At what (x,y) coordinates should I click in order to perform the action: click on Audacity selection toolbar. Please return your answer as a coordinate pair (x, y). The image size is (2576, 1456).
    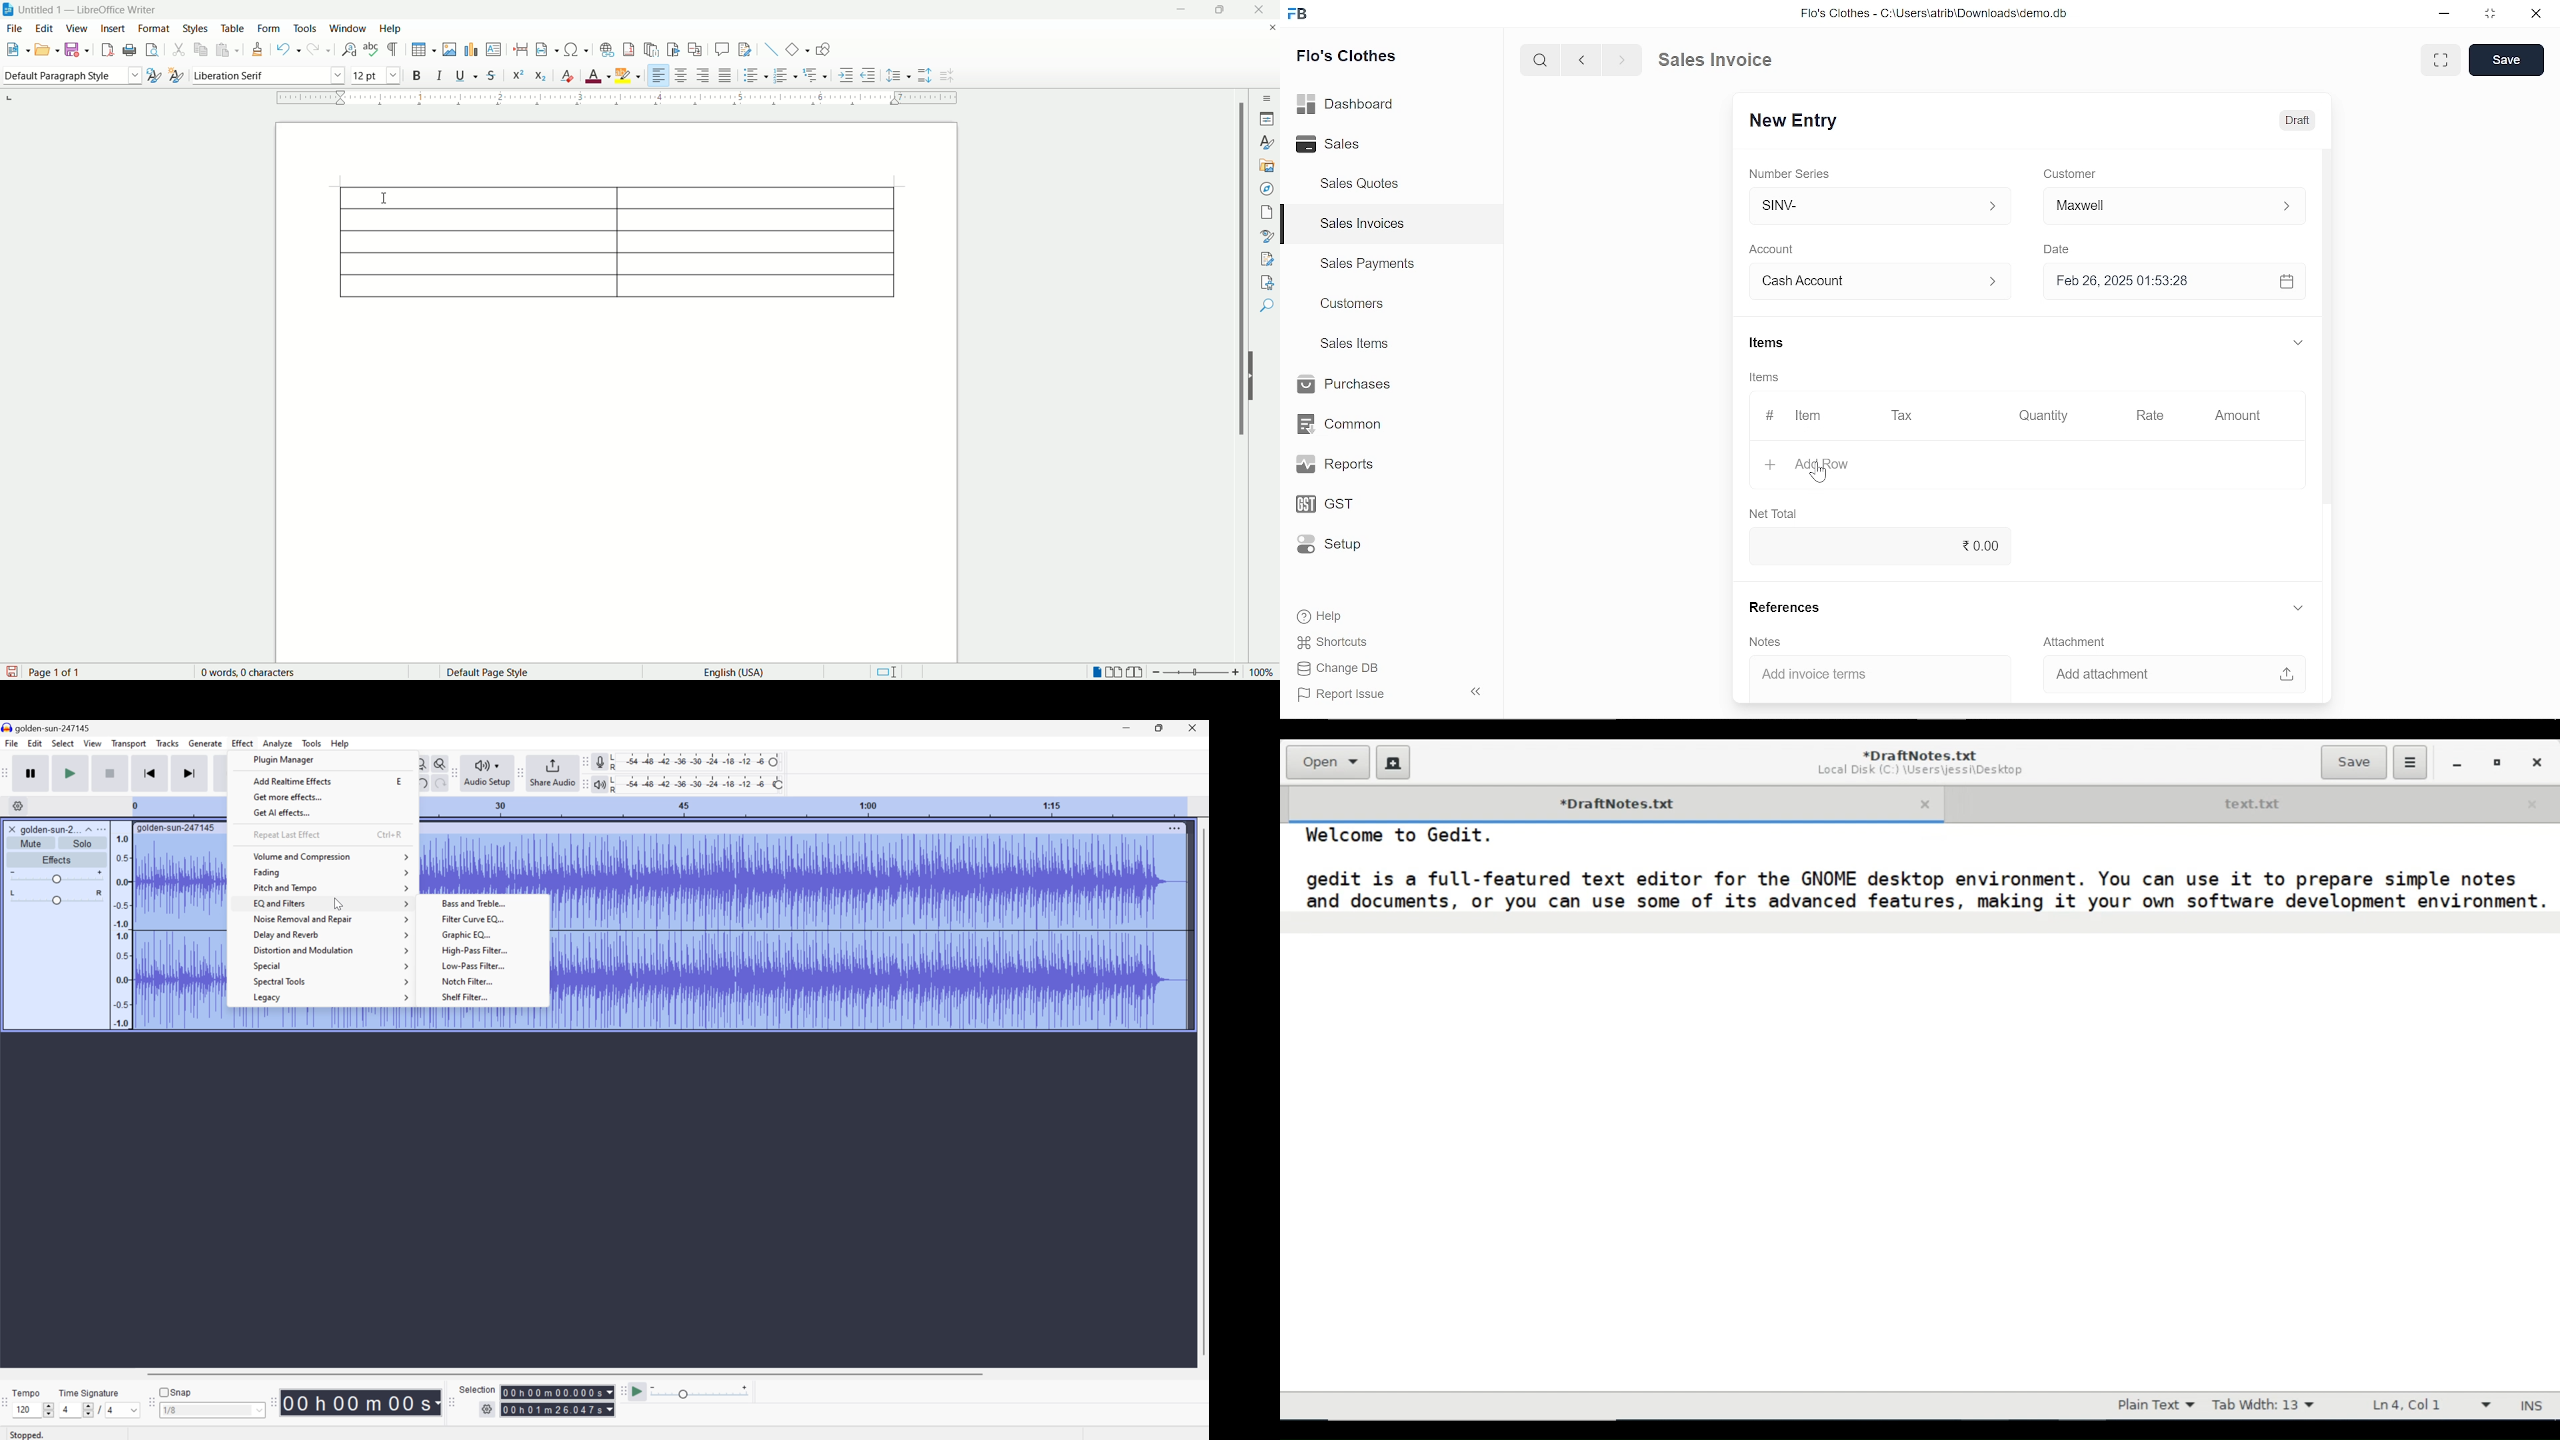
    Looking at the image, I should click on (450, 1400).